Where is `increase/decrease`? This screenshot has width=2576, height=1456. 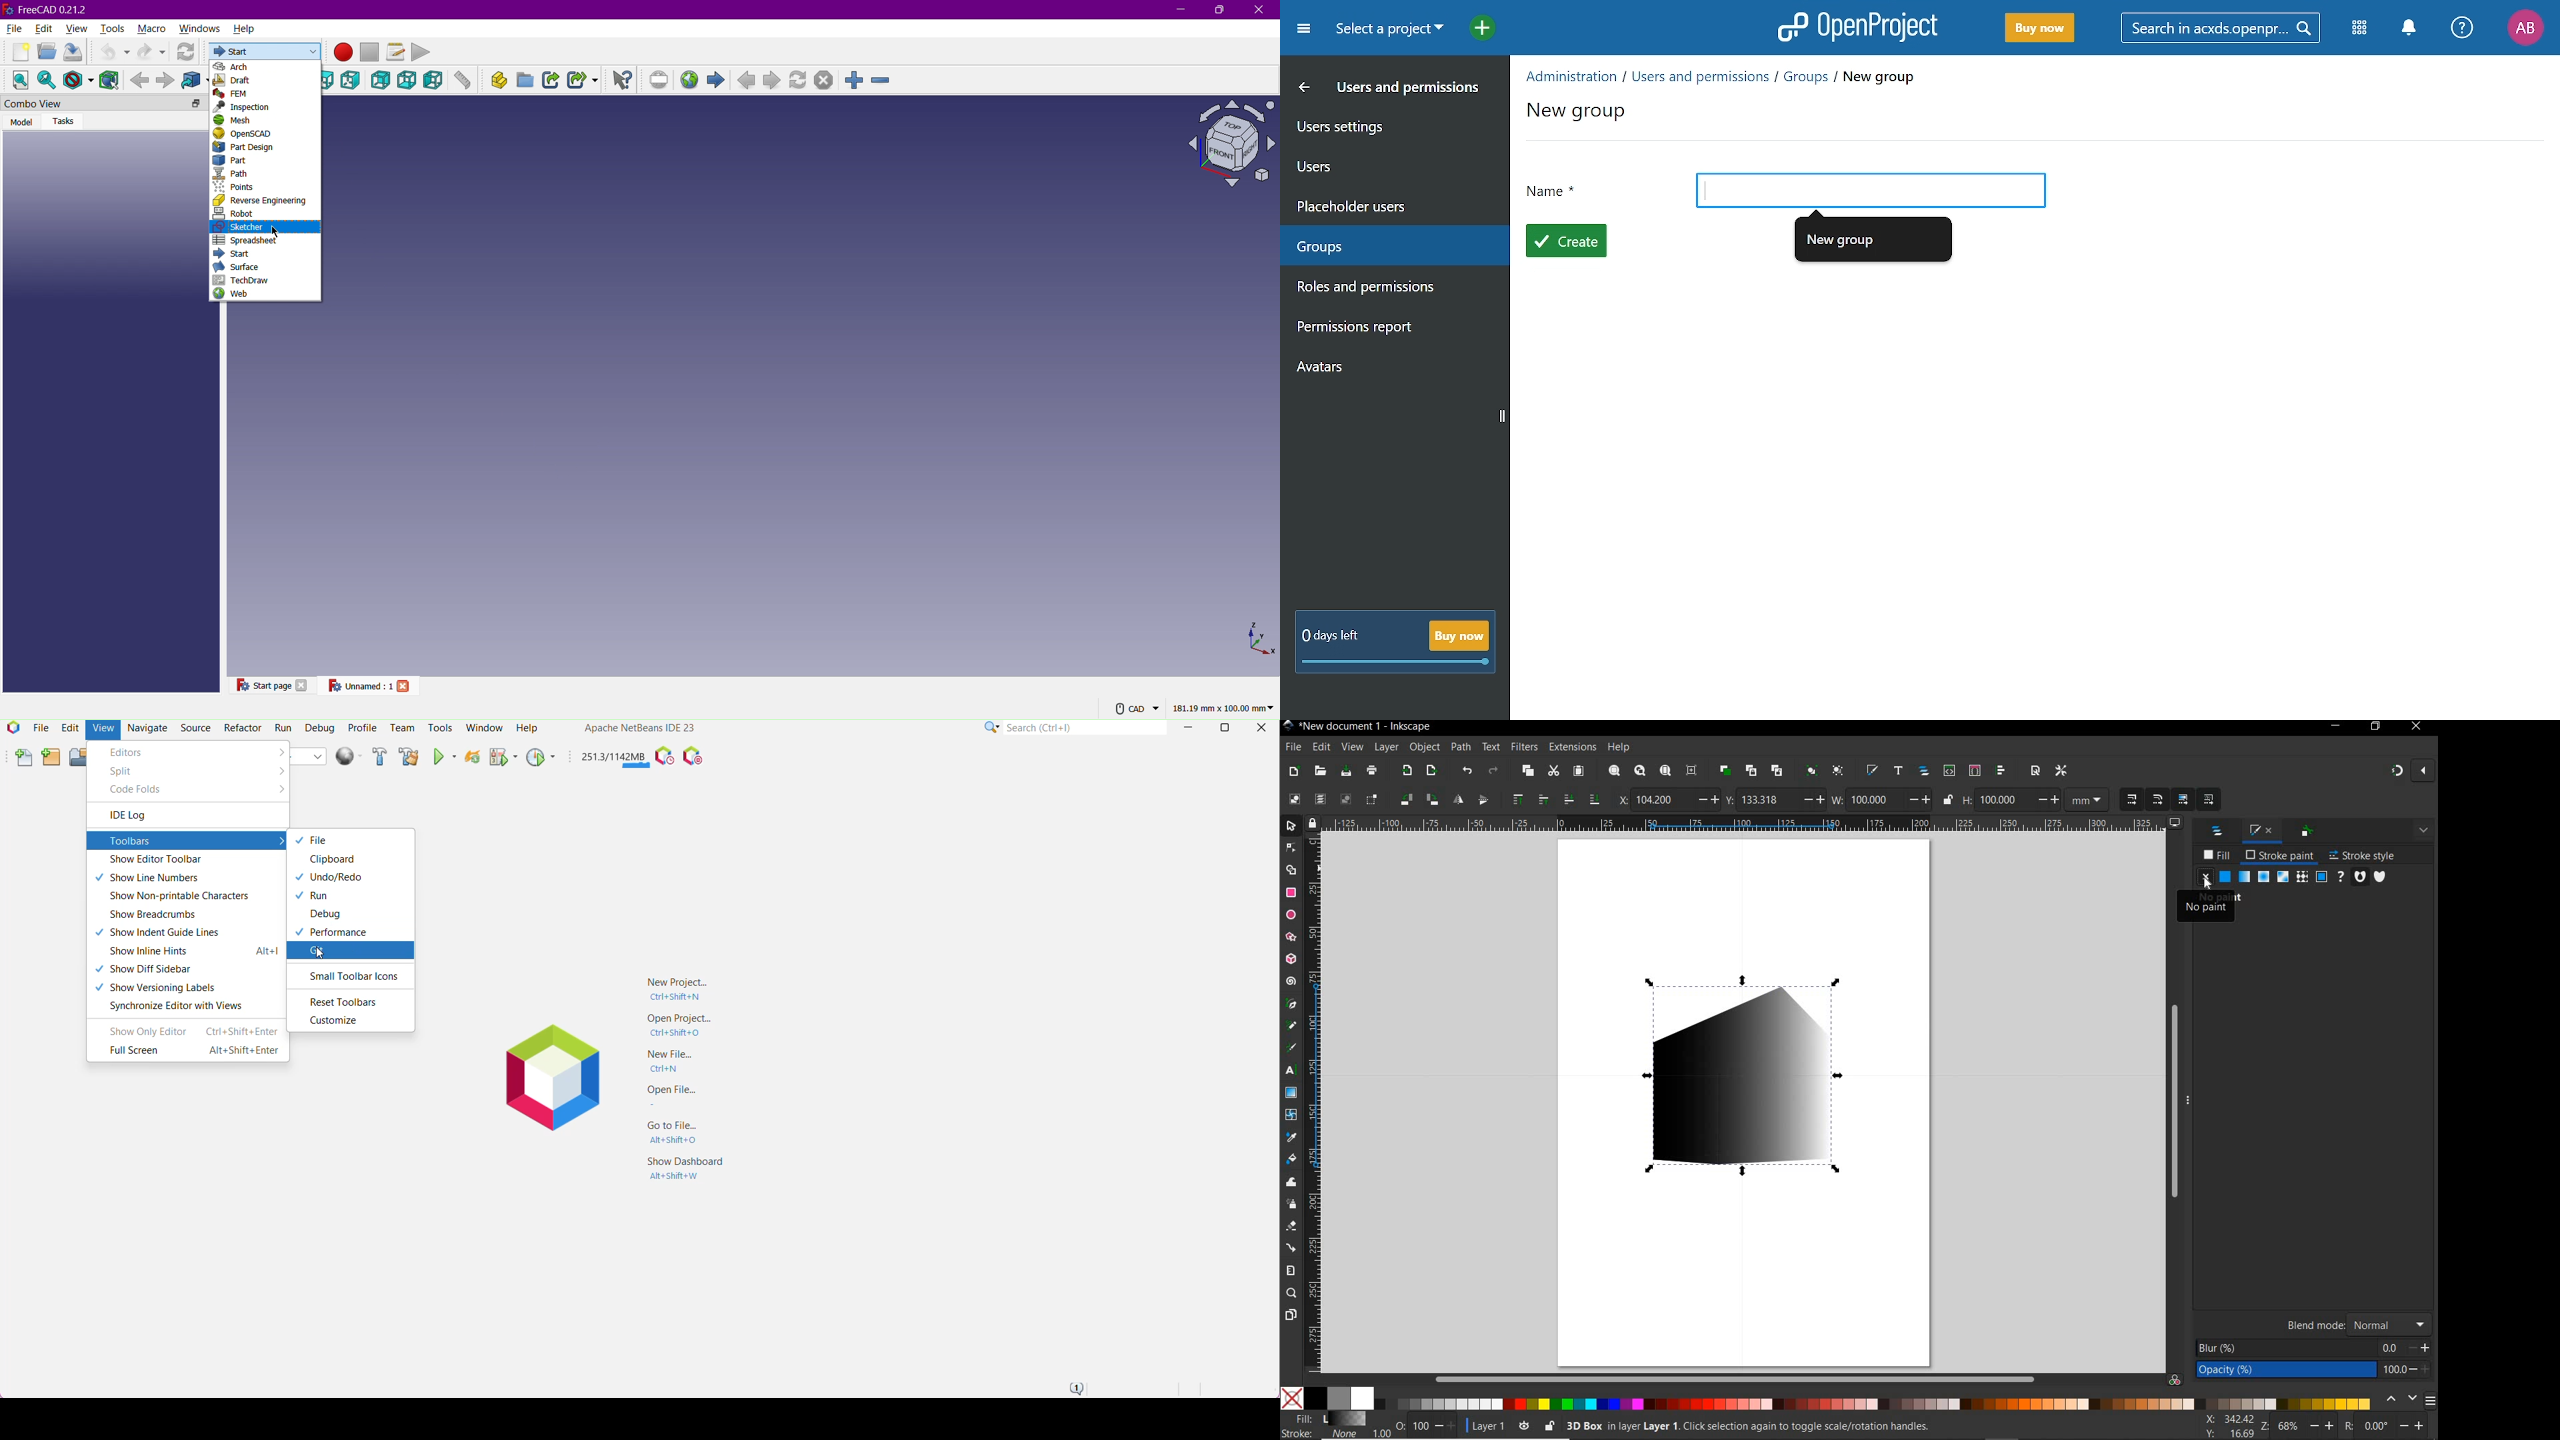
increase/decrease is located at coordinates (2420, 1348).